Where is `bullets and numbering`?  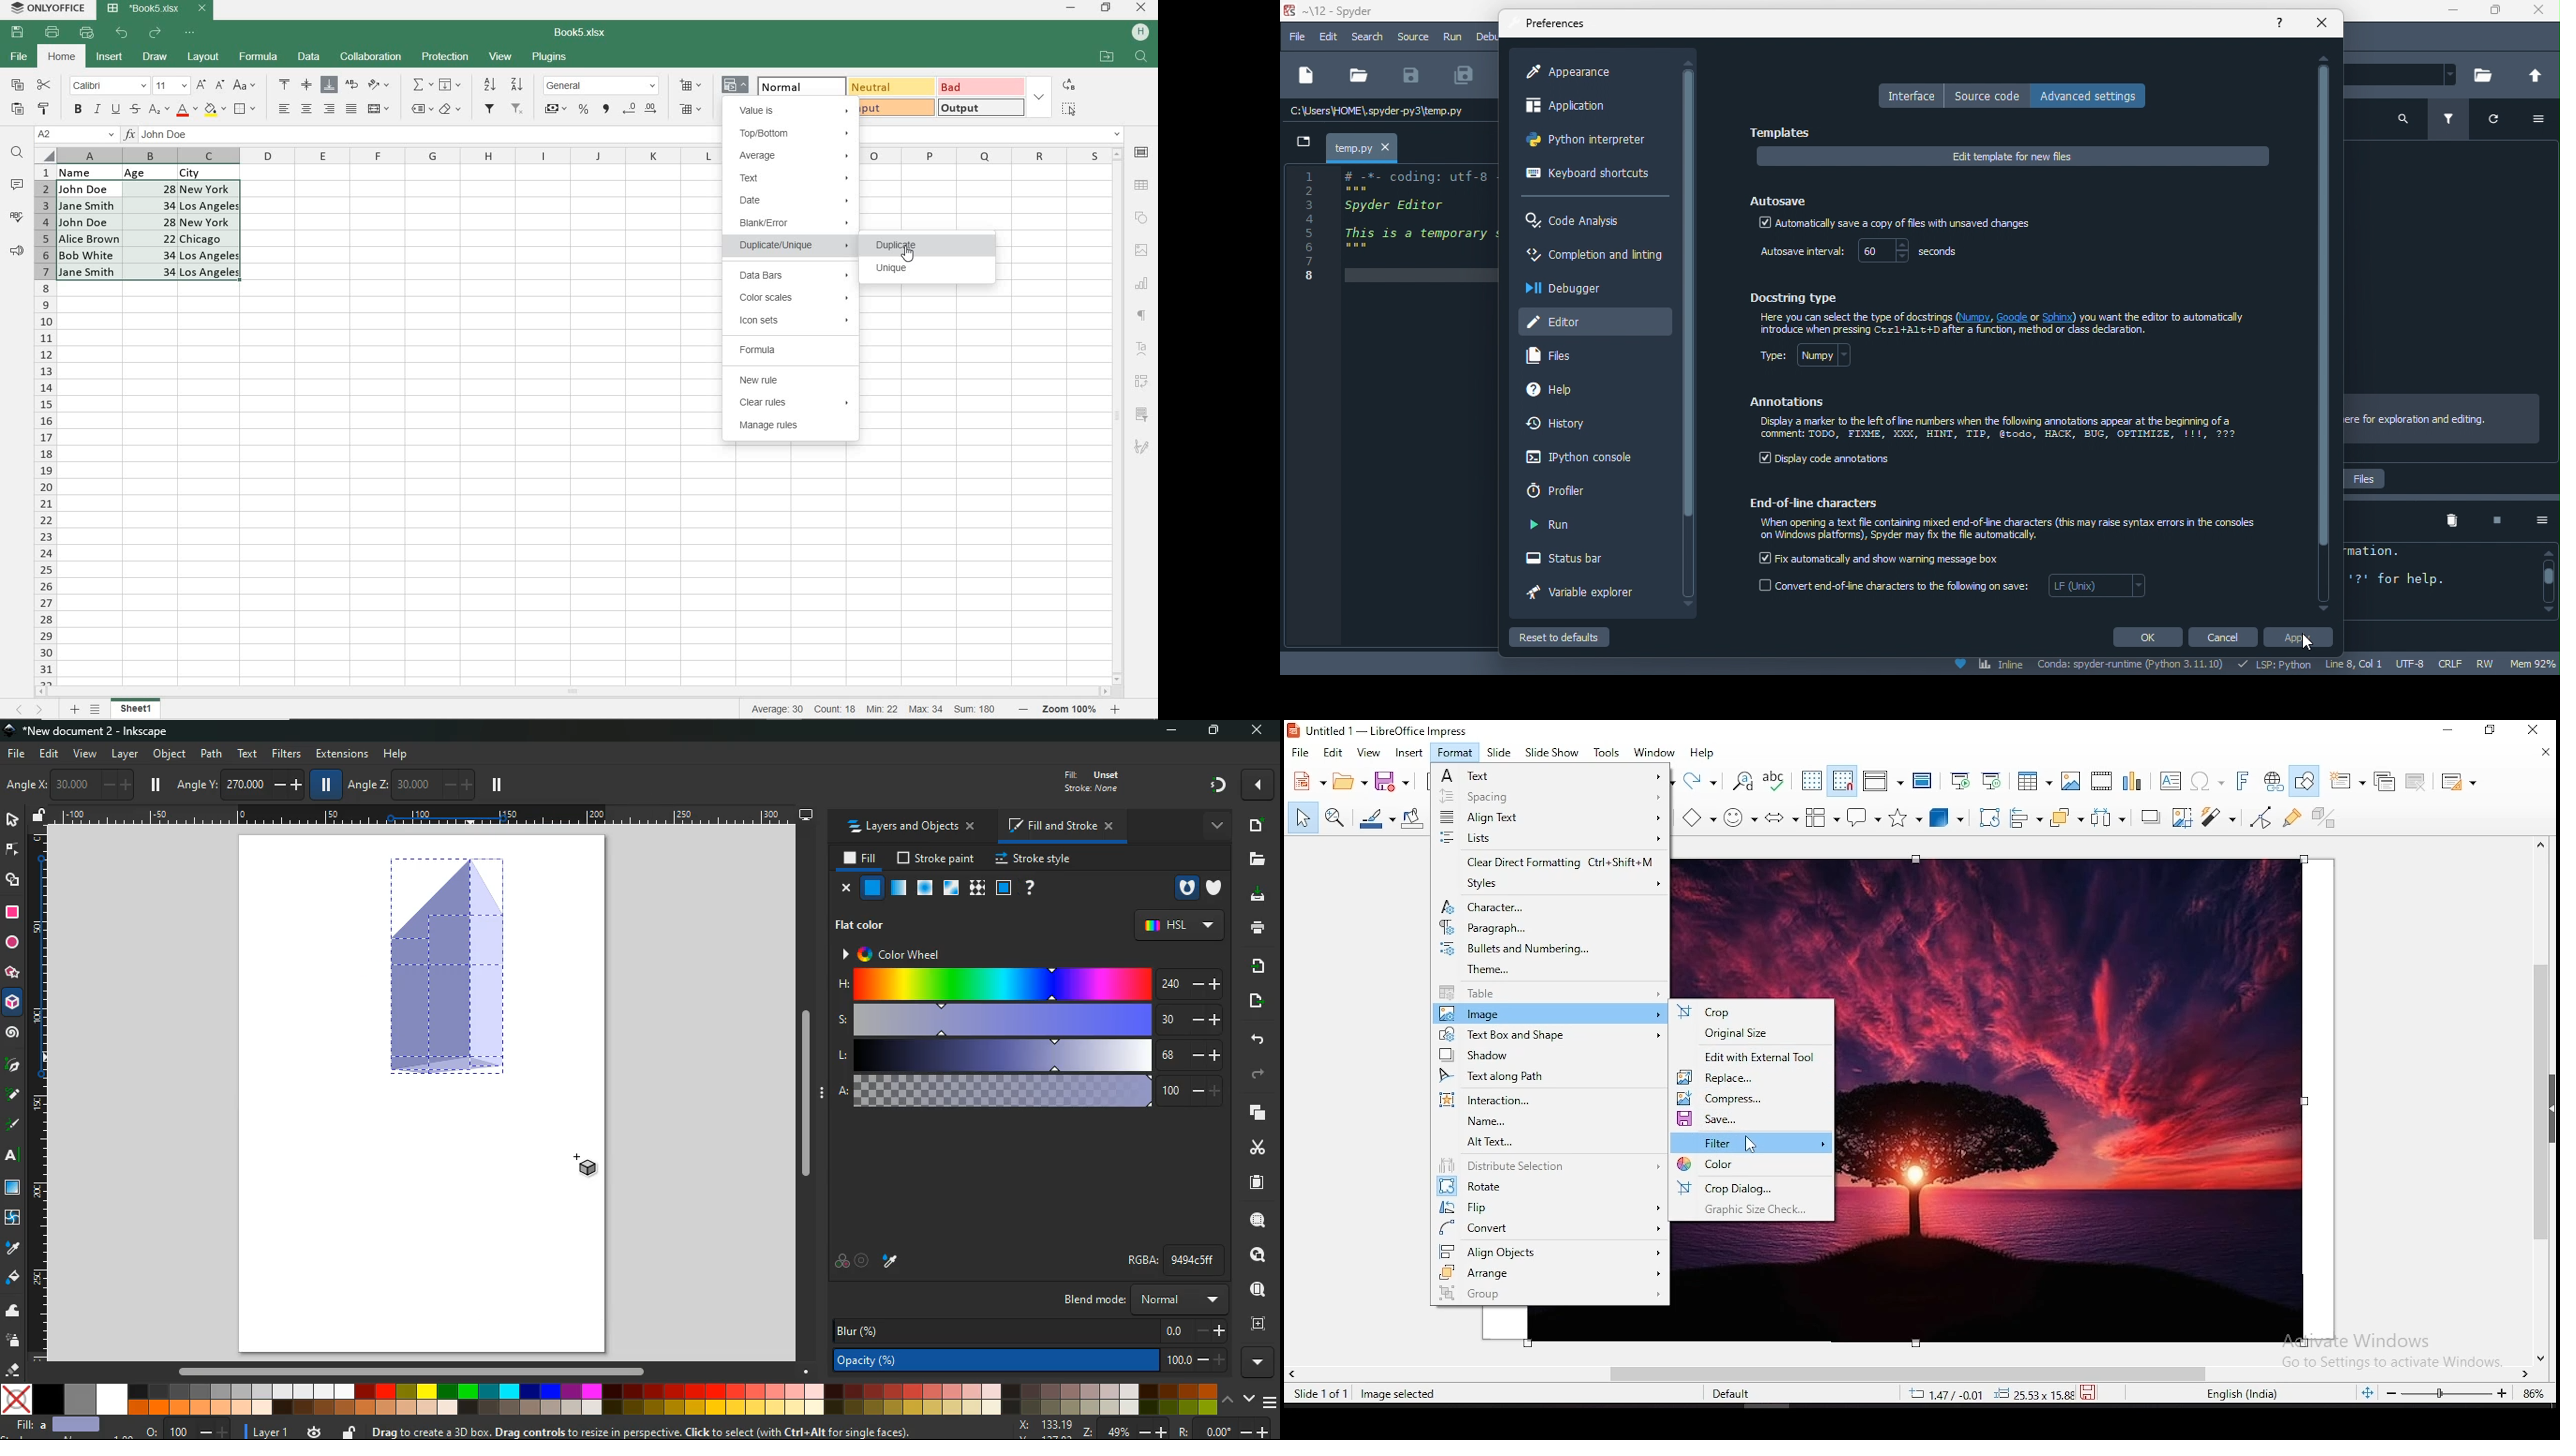 bullets and numbering is located at coordinates (1550, 949).